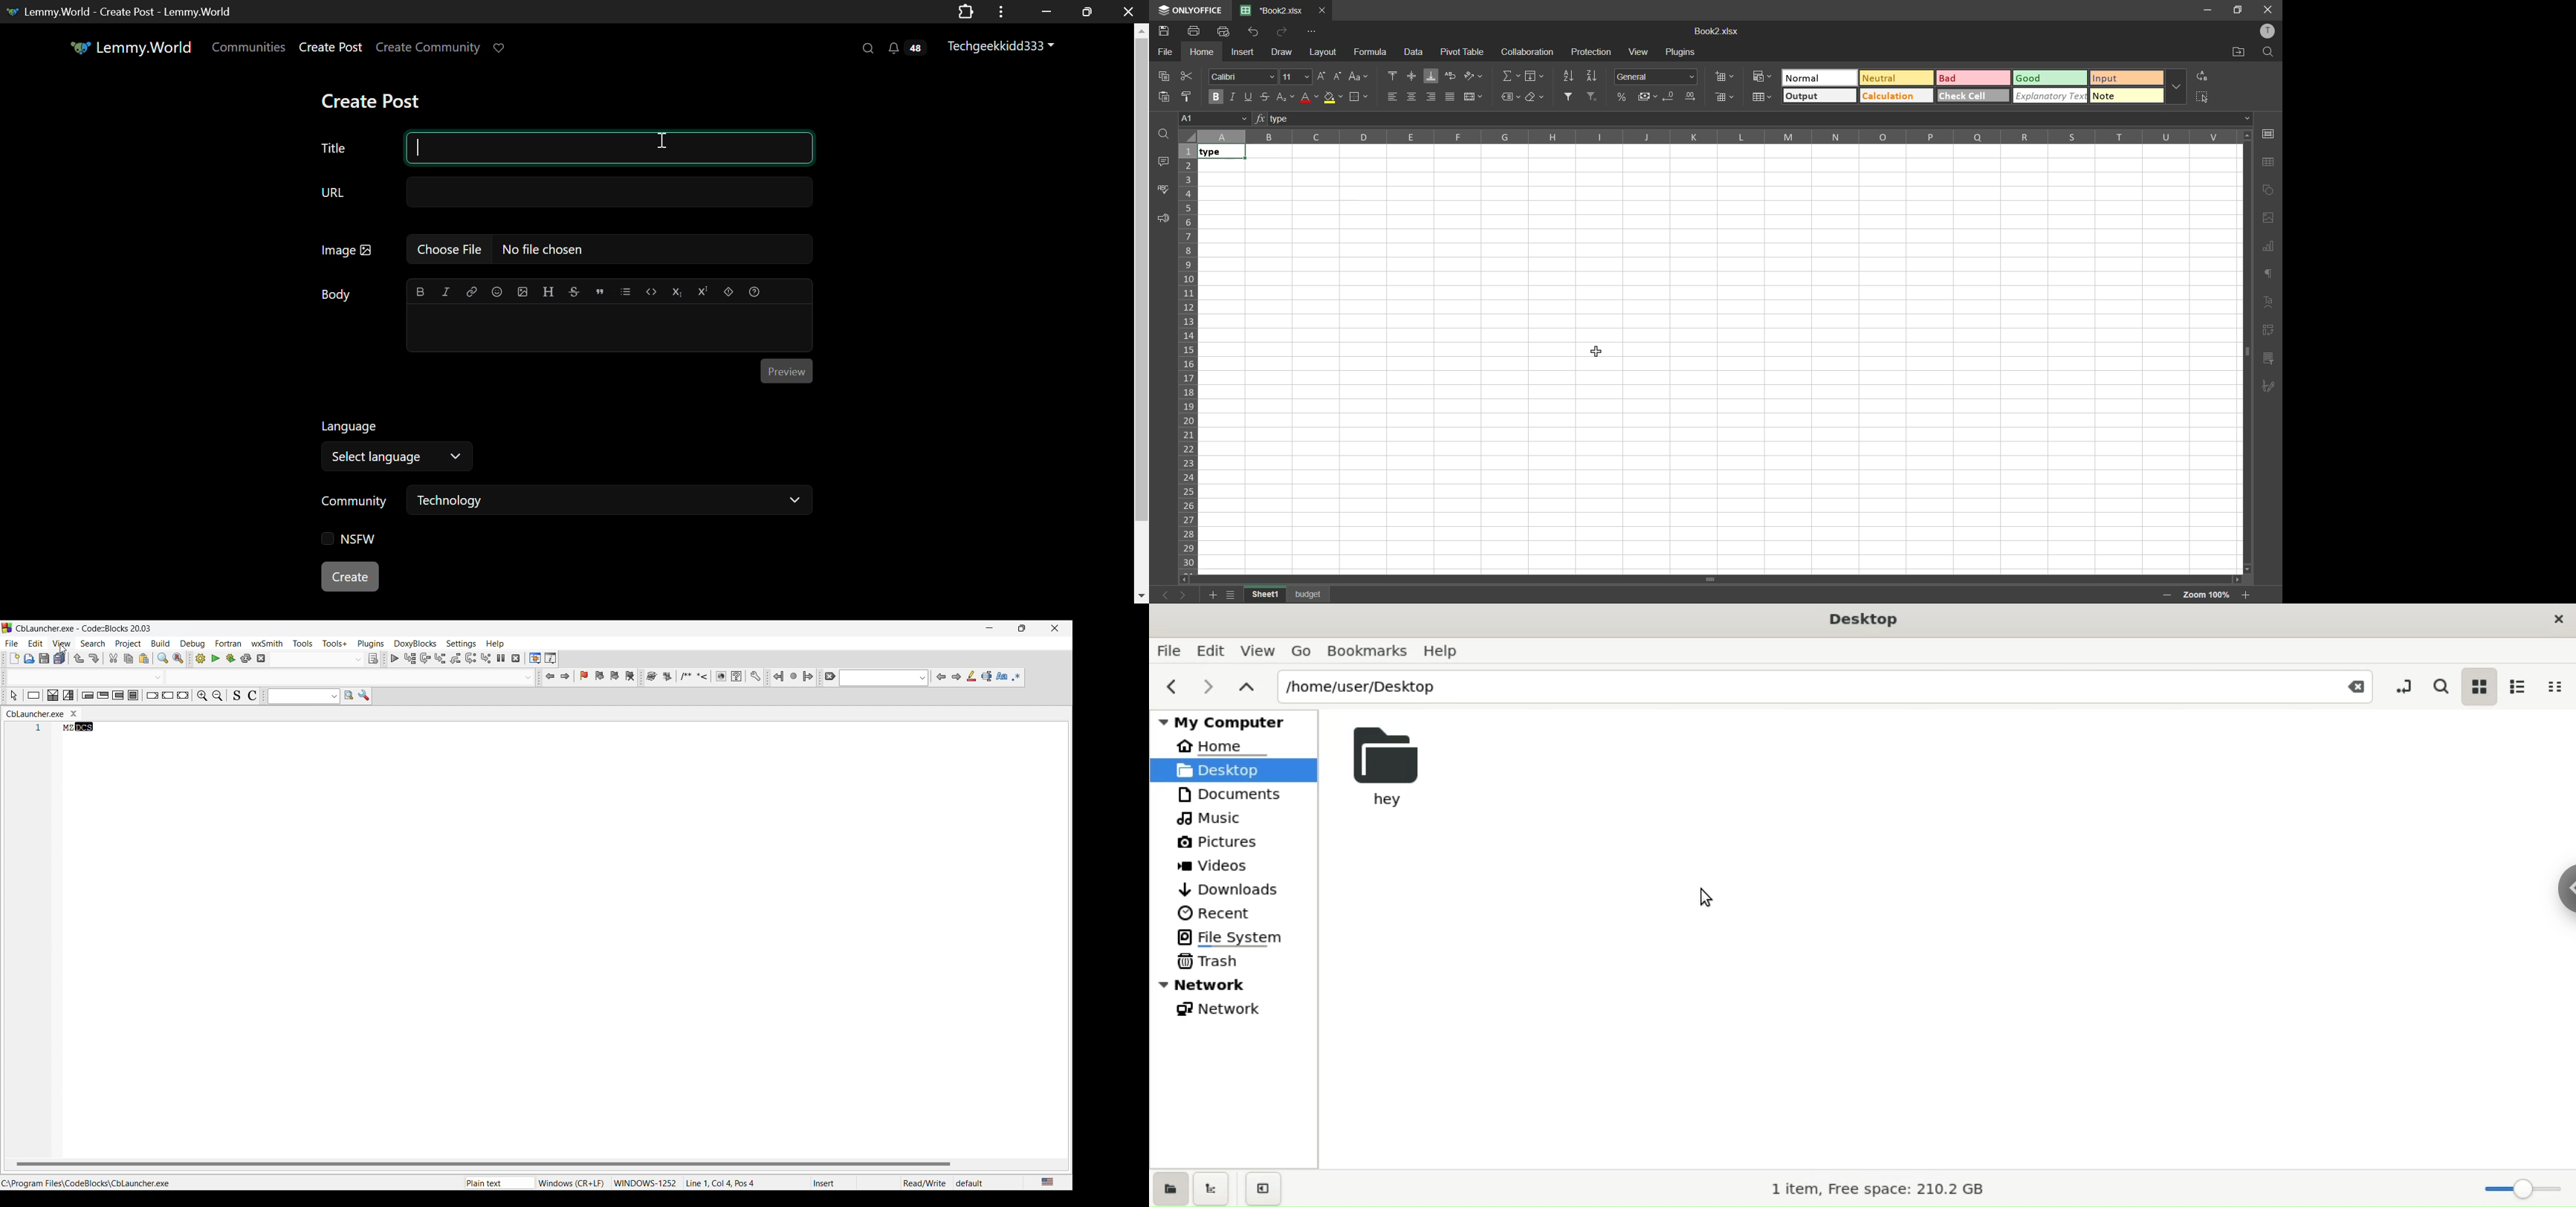 Image resolution: width=2576 pixels, height=1232 pixels. What do you see at coordinates (1476, 96) in the screenshot?
I see `merge and center` at bounding box center [1476, 96].